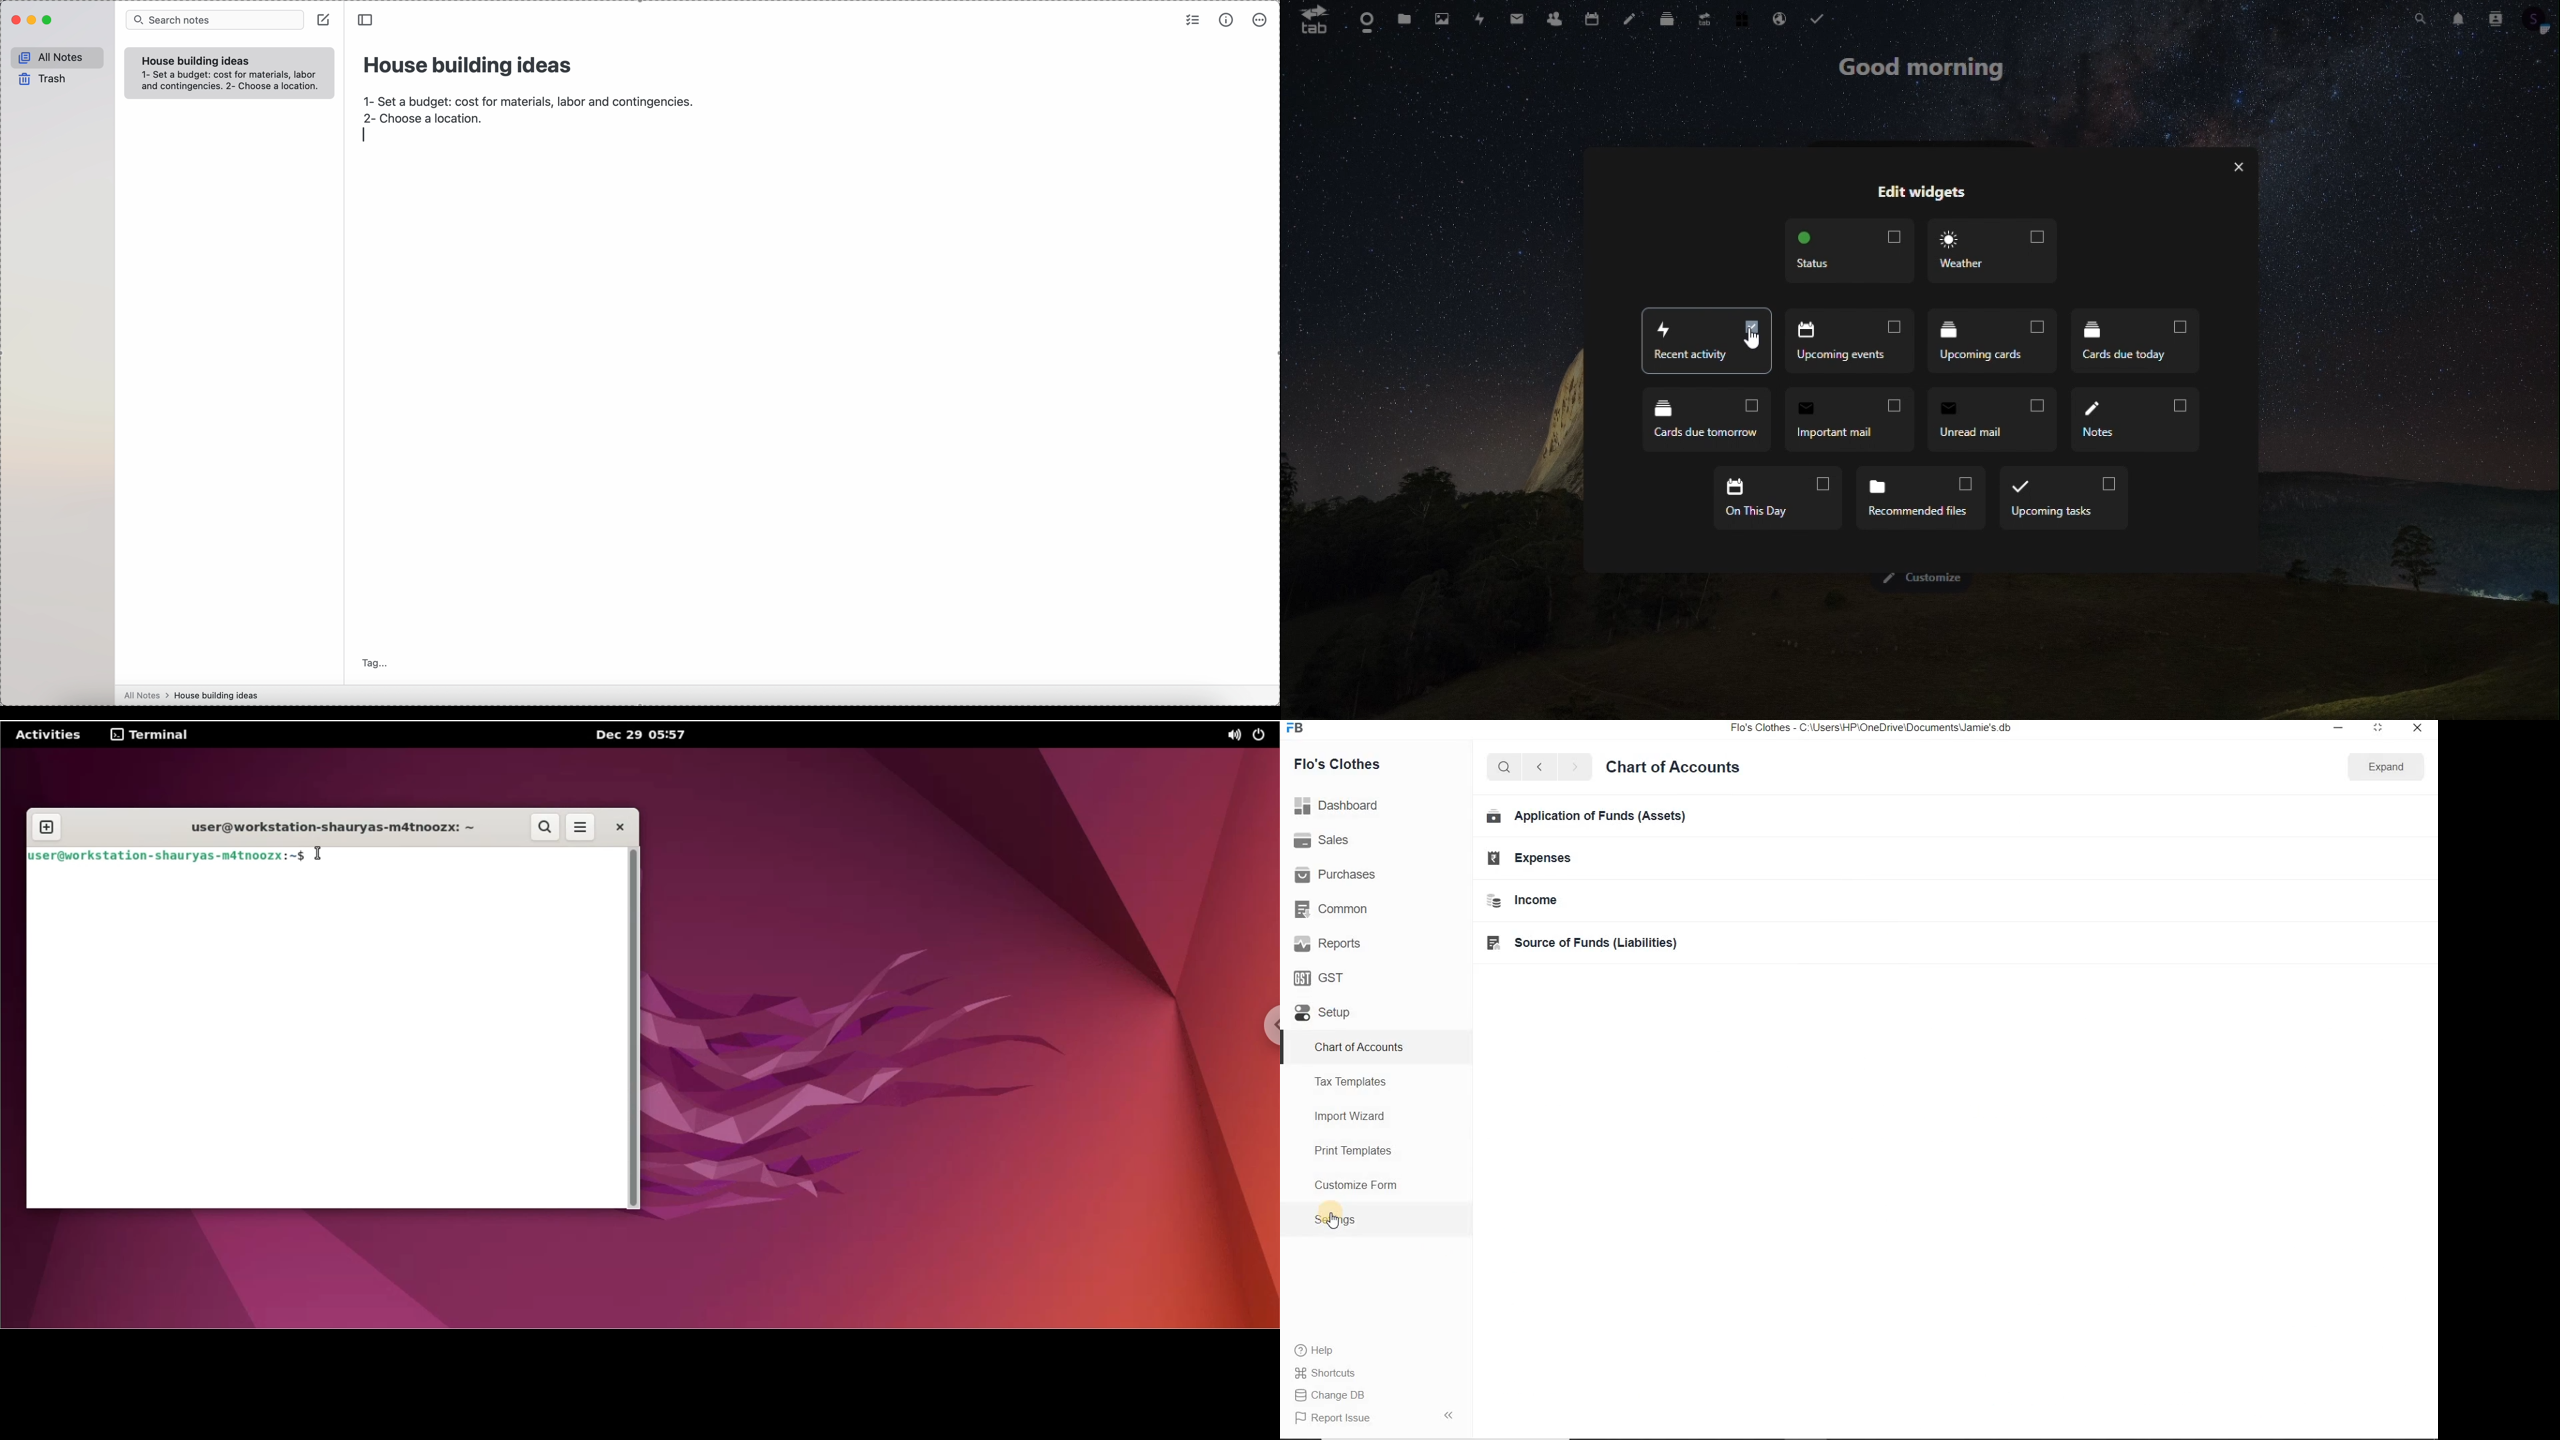 The height and width of the screenshot is (1456, 2576). What do you see at coordinates (619, 827) in the screenshot?
I see `close` at bounding box center [619, 827].